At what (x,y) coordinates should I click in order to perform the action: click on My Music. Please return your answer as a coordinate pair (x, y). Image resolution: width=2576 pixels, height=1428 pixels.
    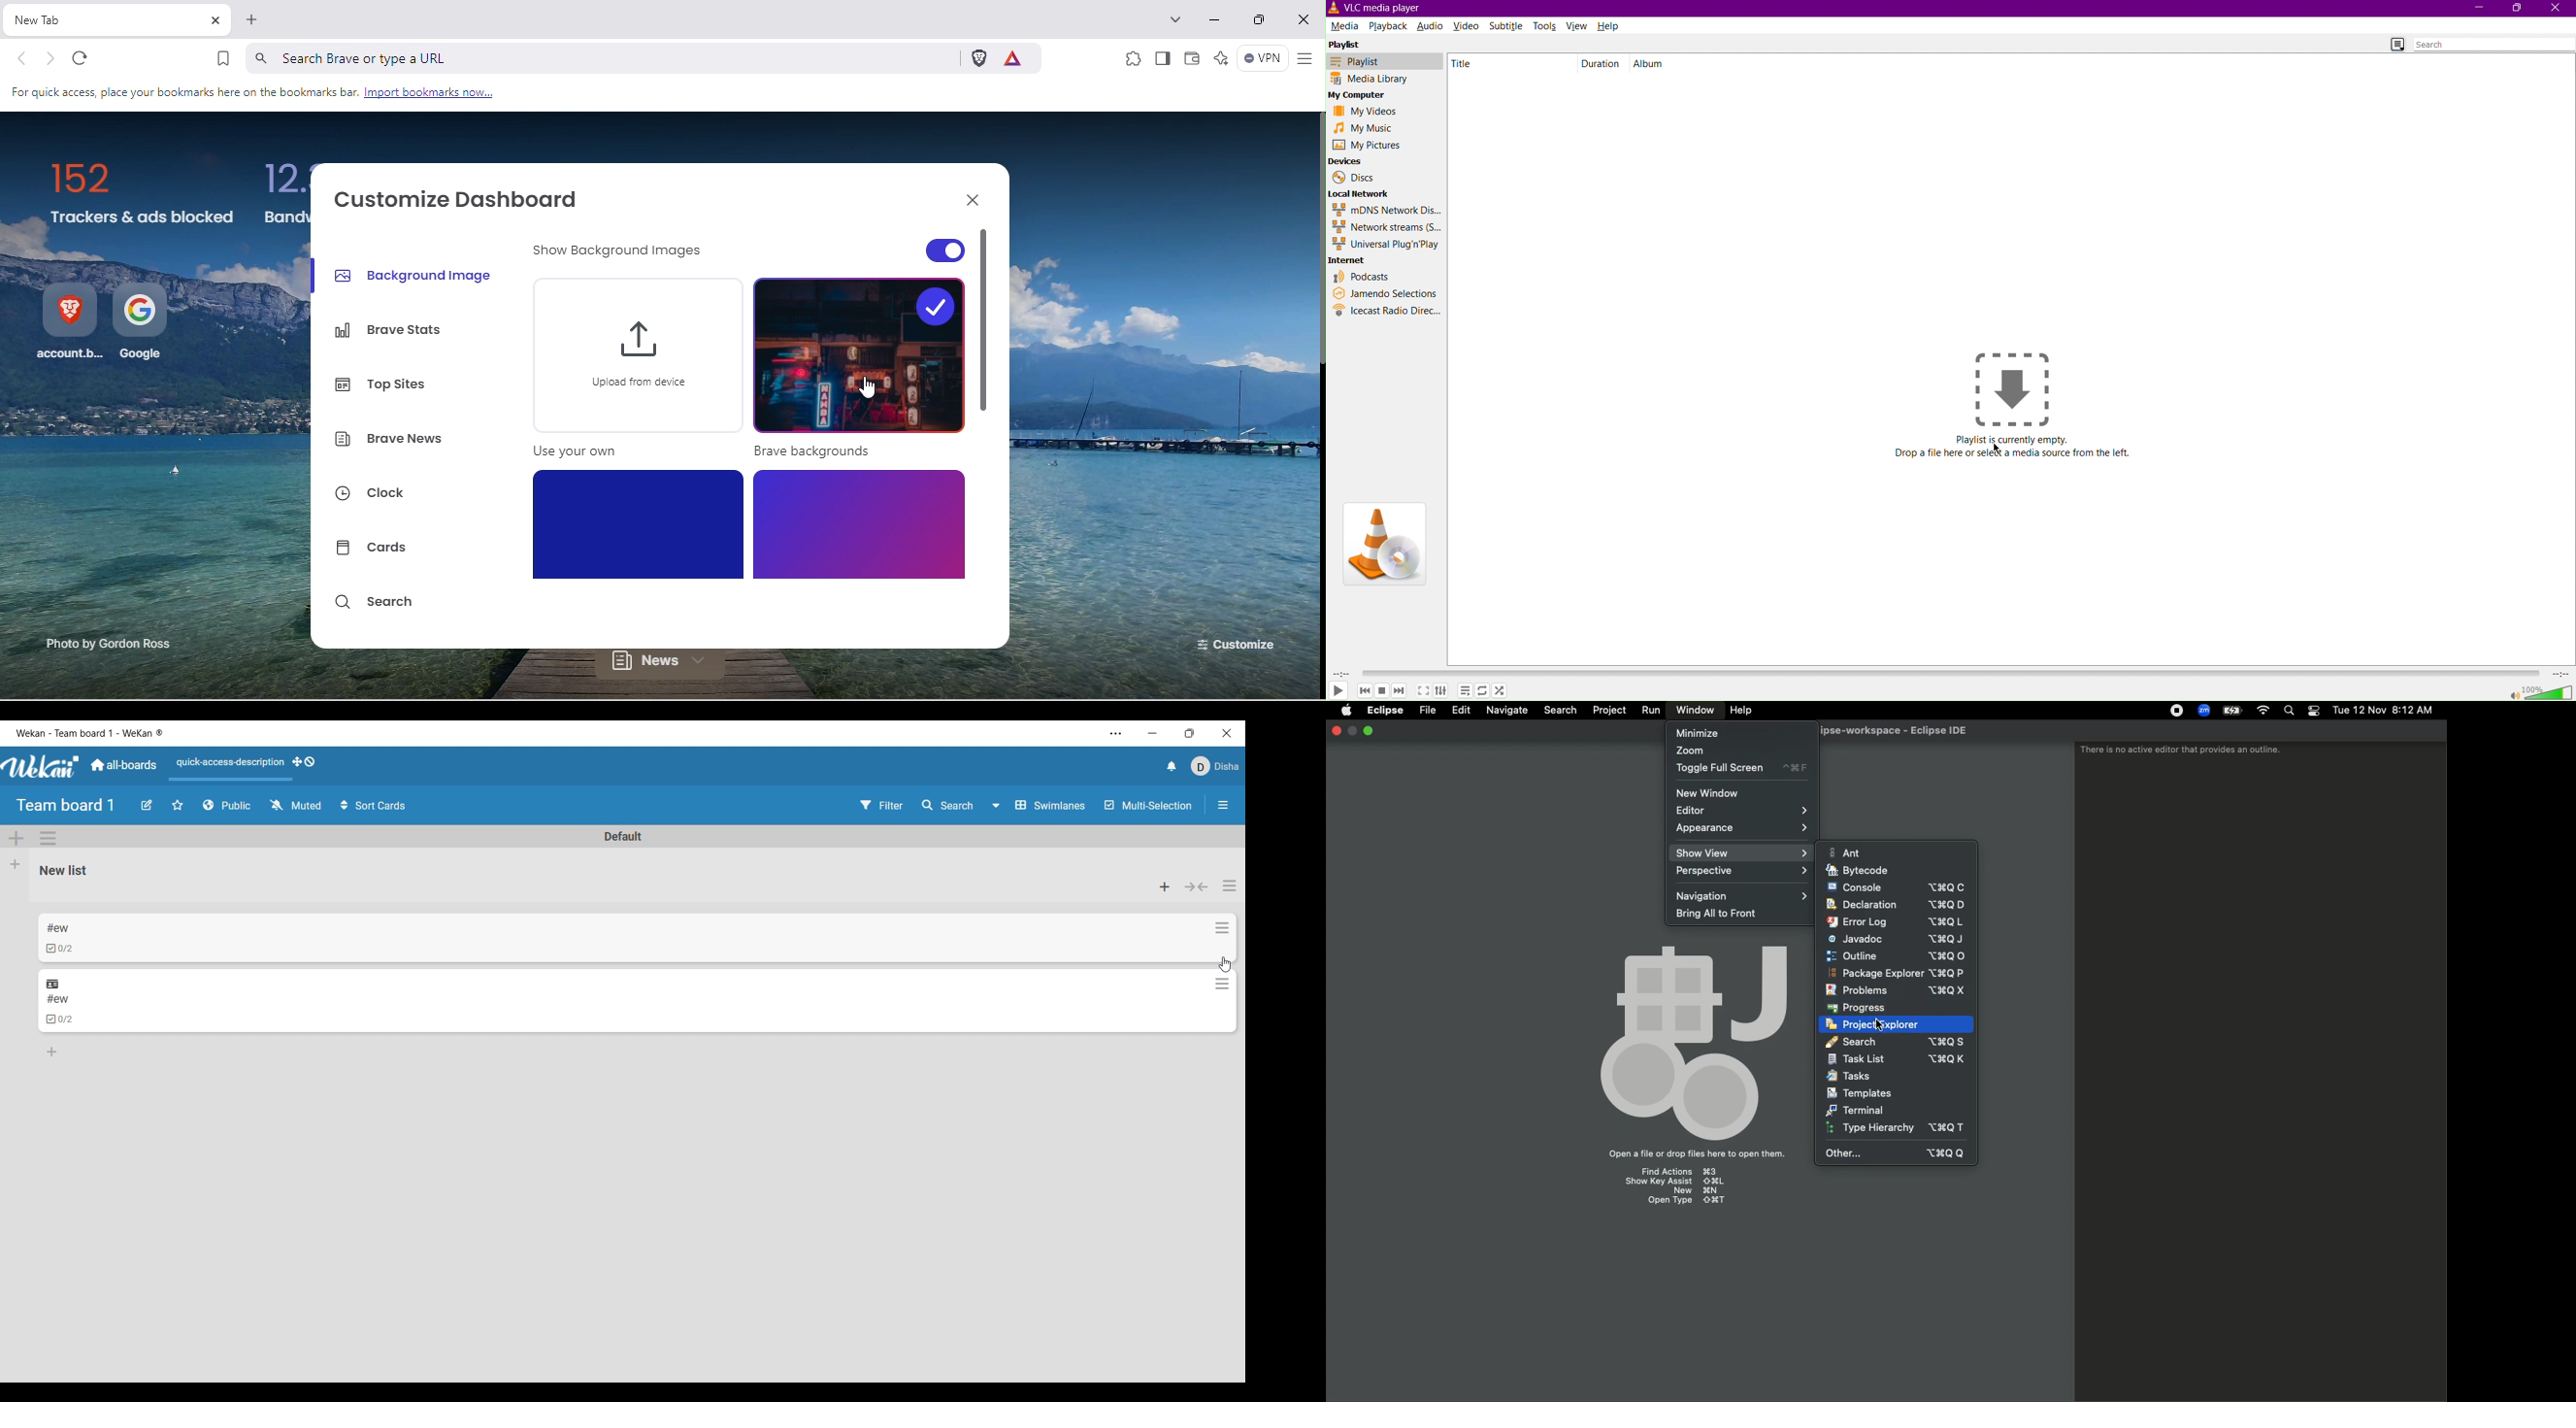
    Looking at the image, I should click on (1364, 129).